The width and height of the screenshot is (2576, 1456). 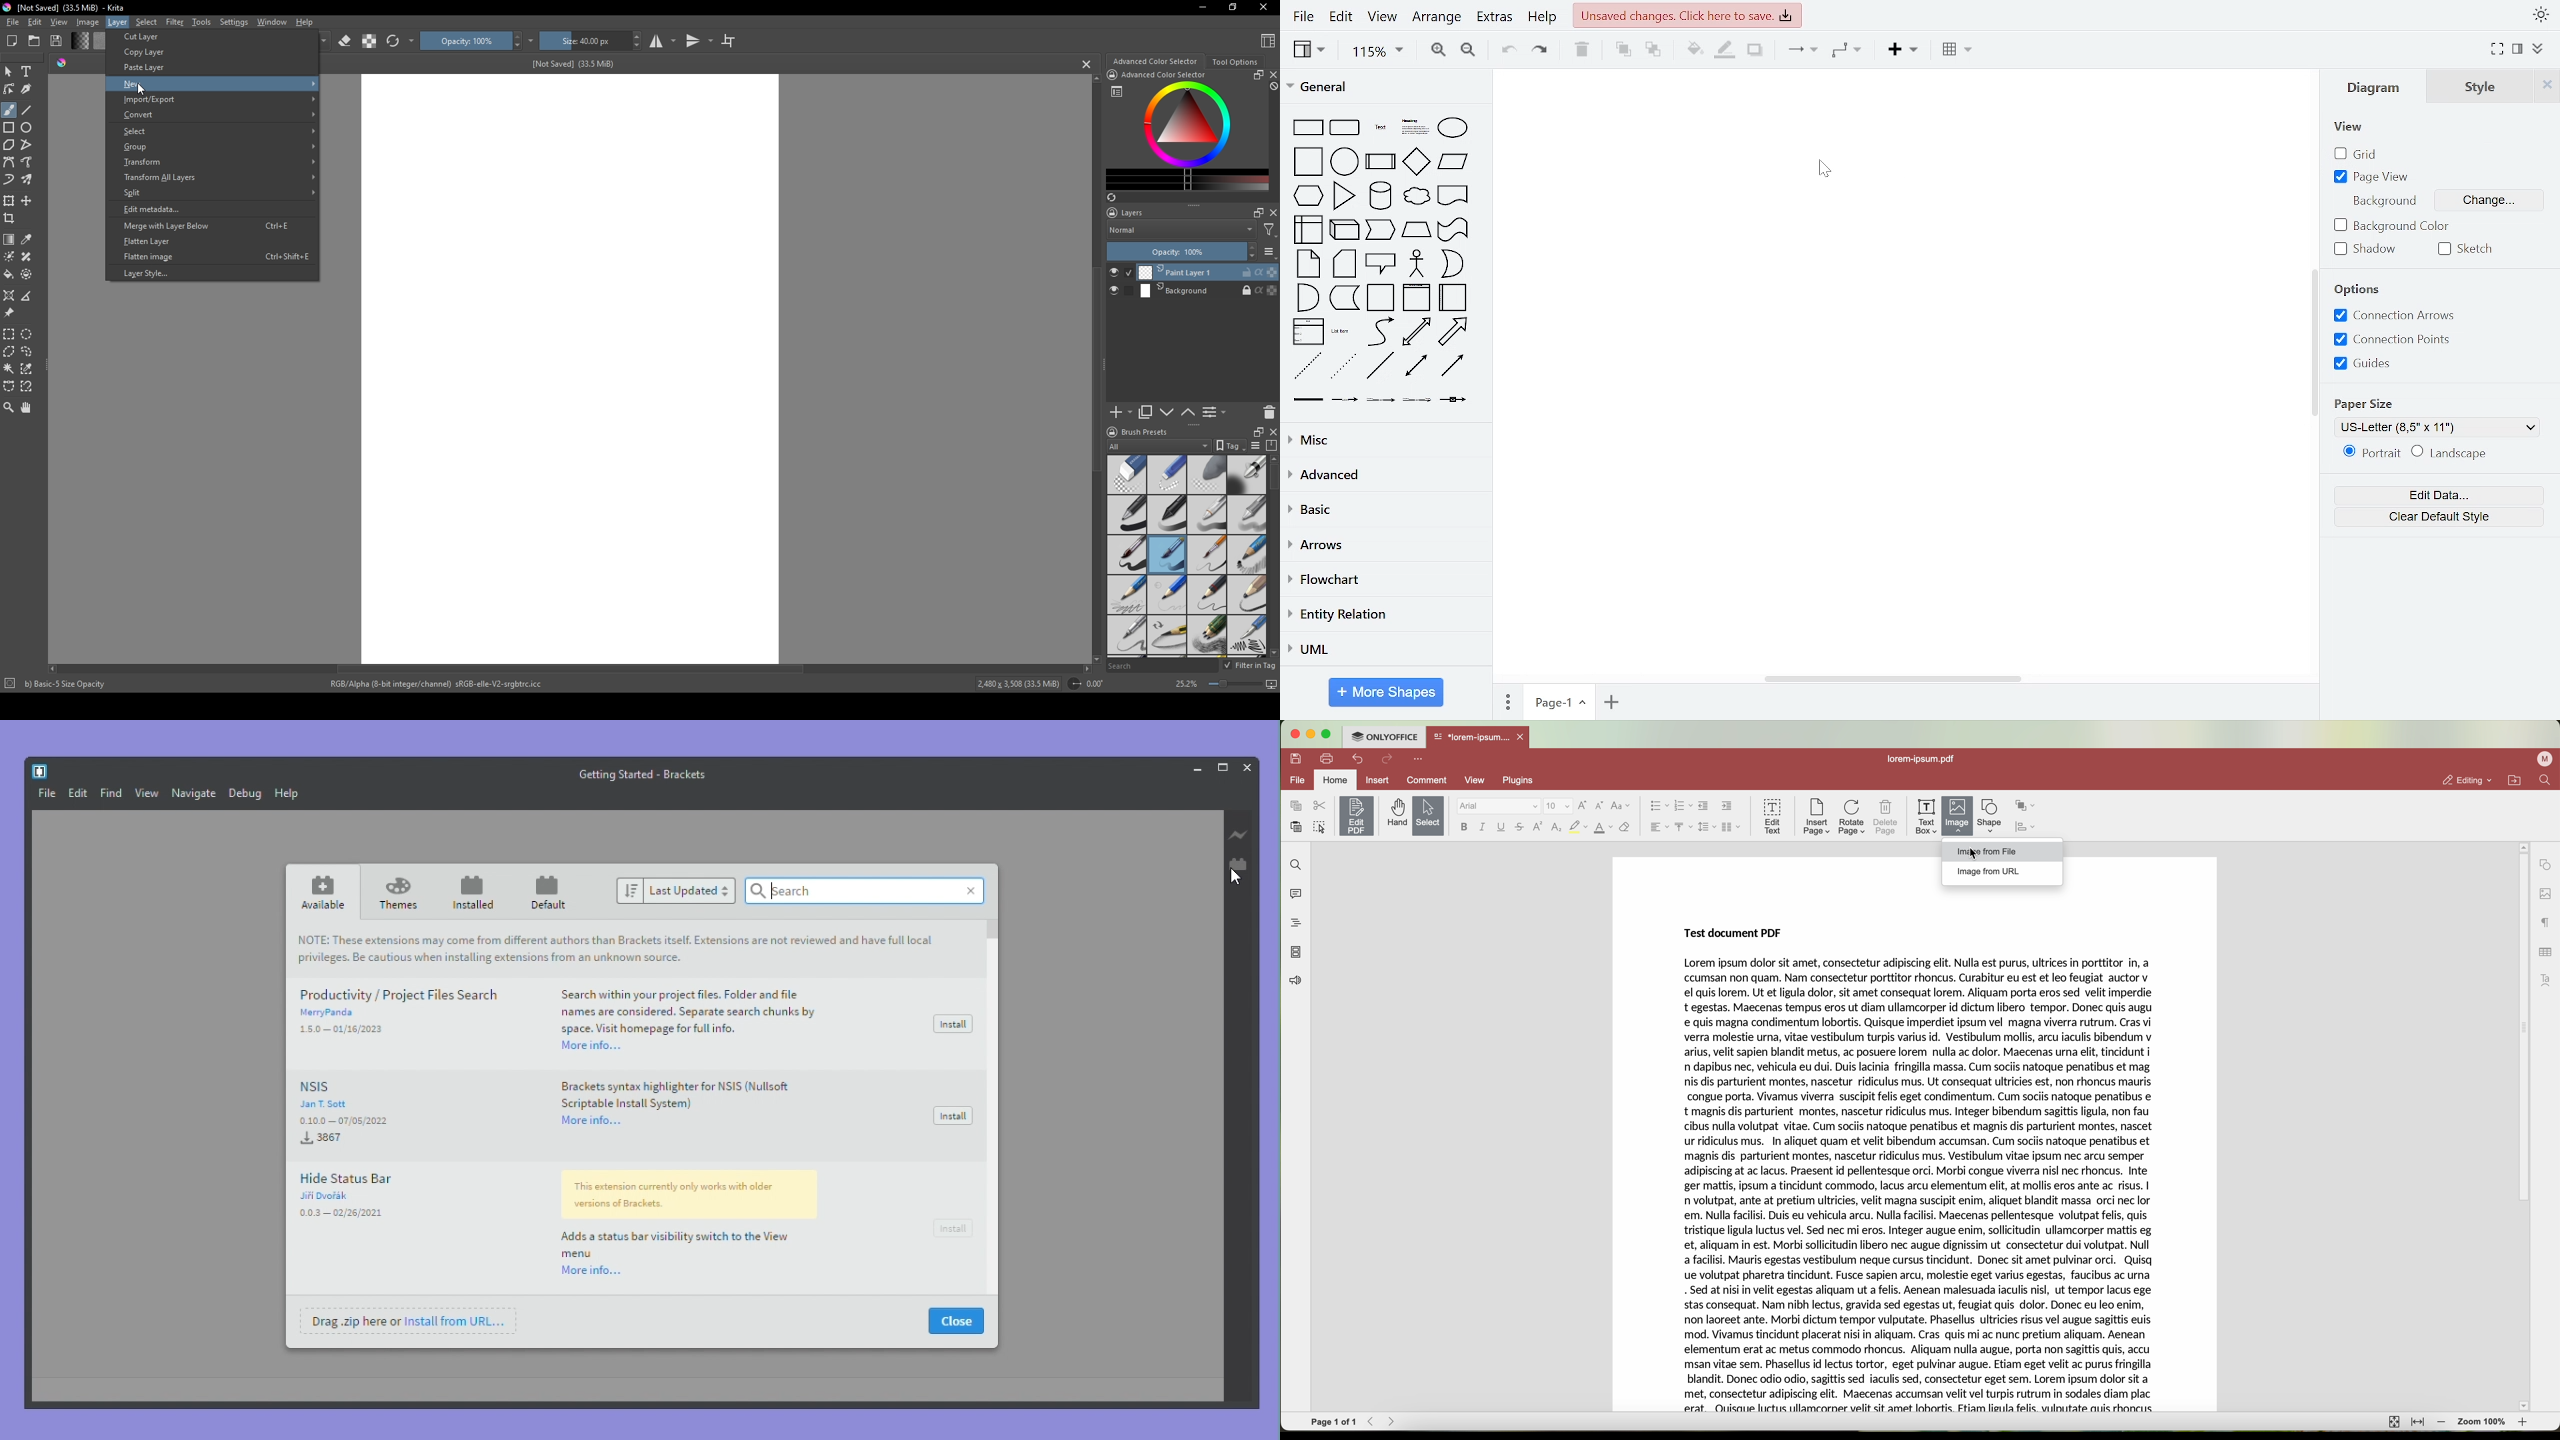 What do you see at coordinates (1418, 366) in the screenshot?
I see `bidirectional connector` at bounding box center [1418, 366].